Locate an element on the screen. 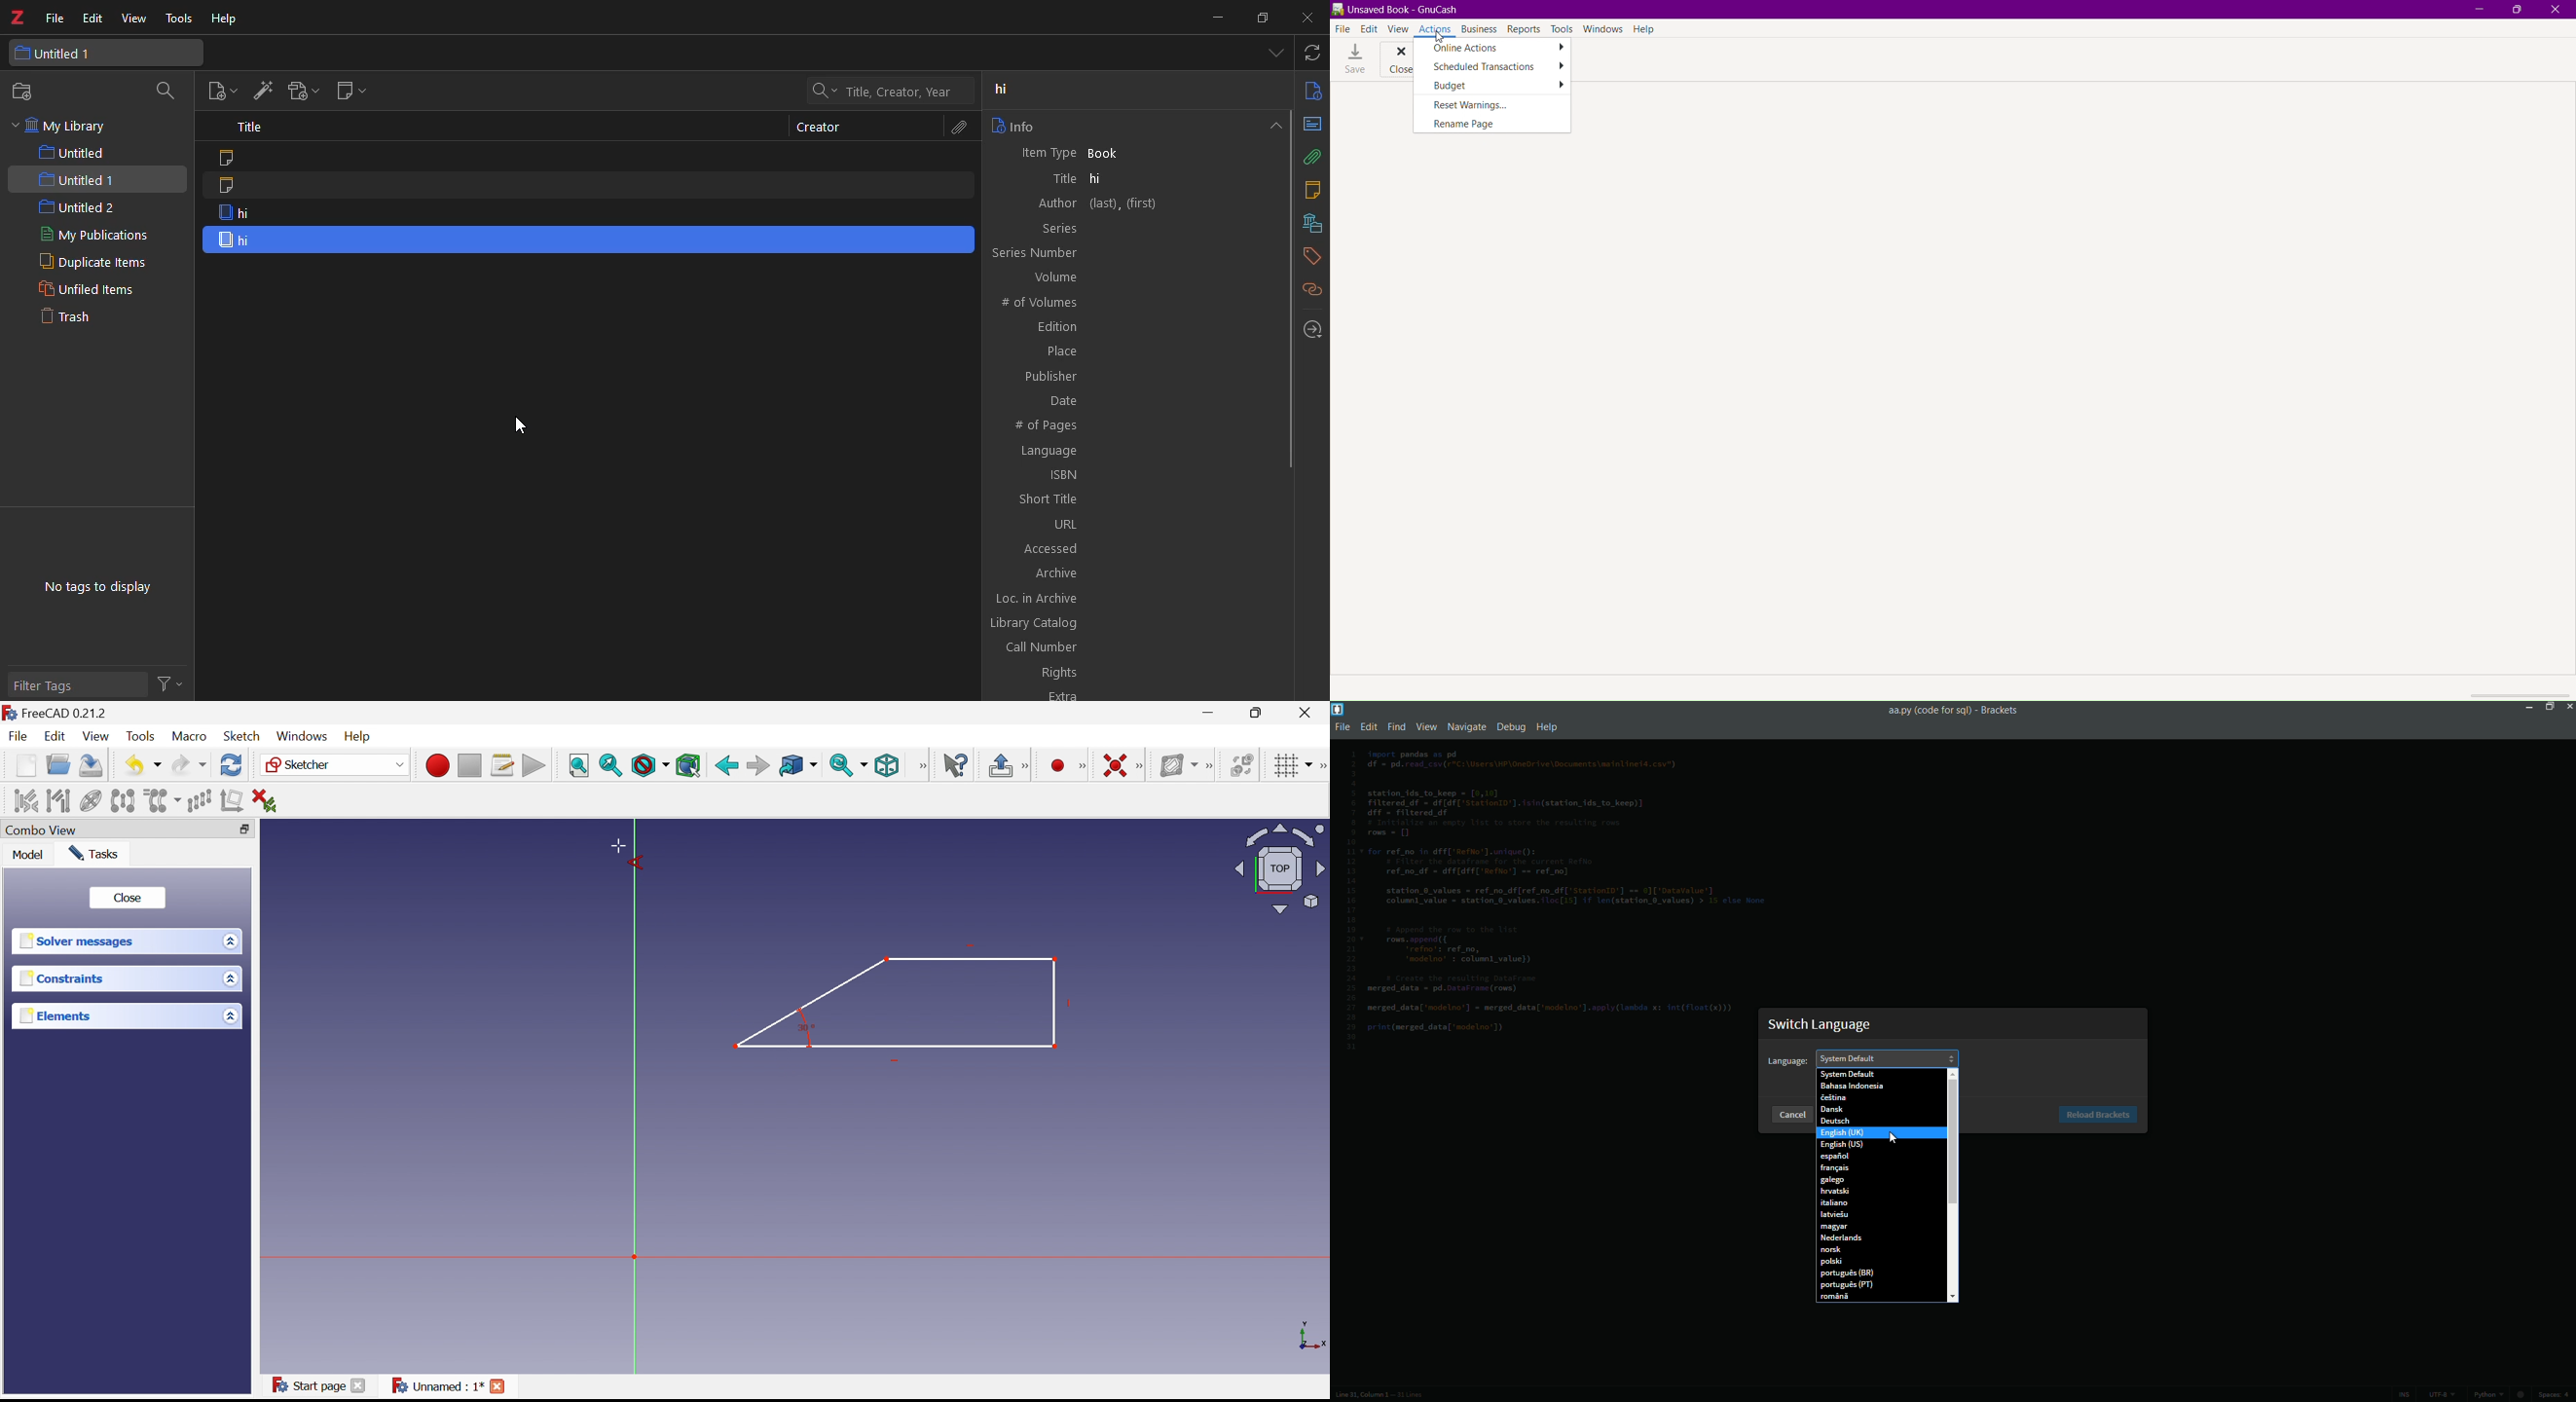 The width and height of the screenshot is (2576, 1428). info is located at coordinates (1314, 90).